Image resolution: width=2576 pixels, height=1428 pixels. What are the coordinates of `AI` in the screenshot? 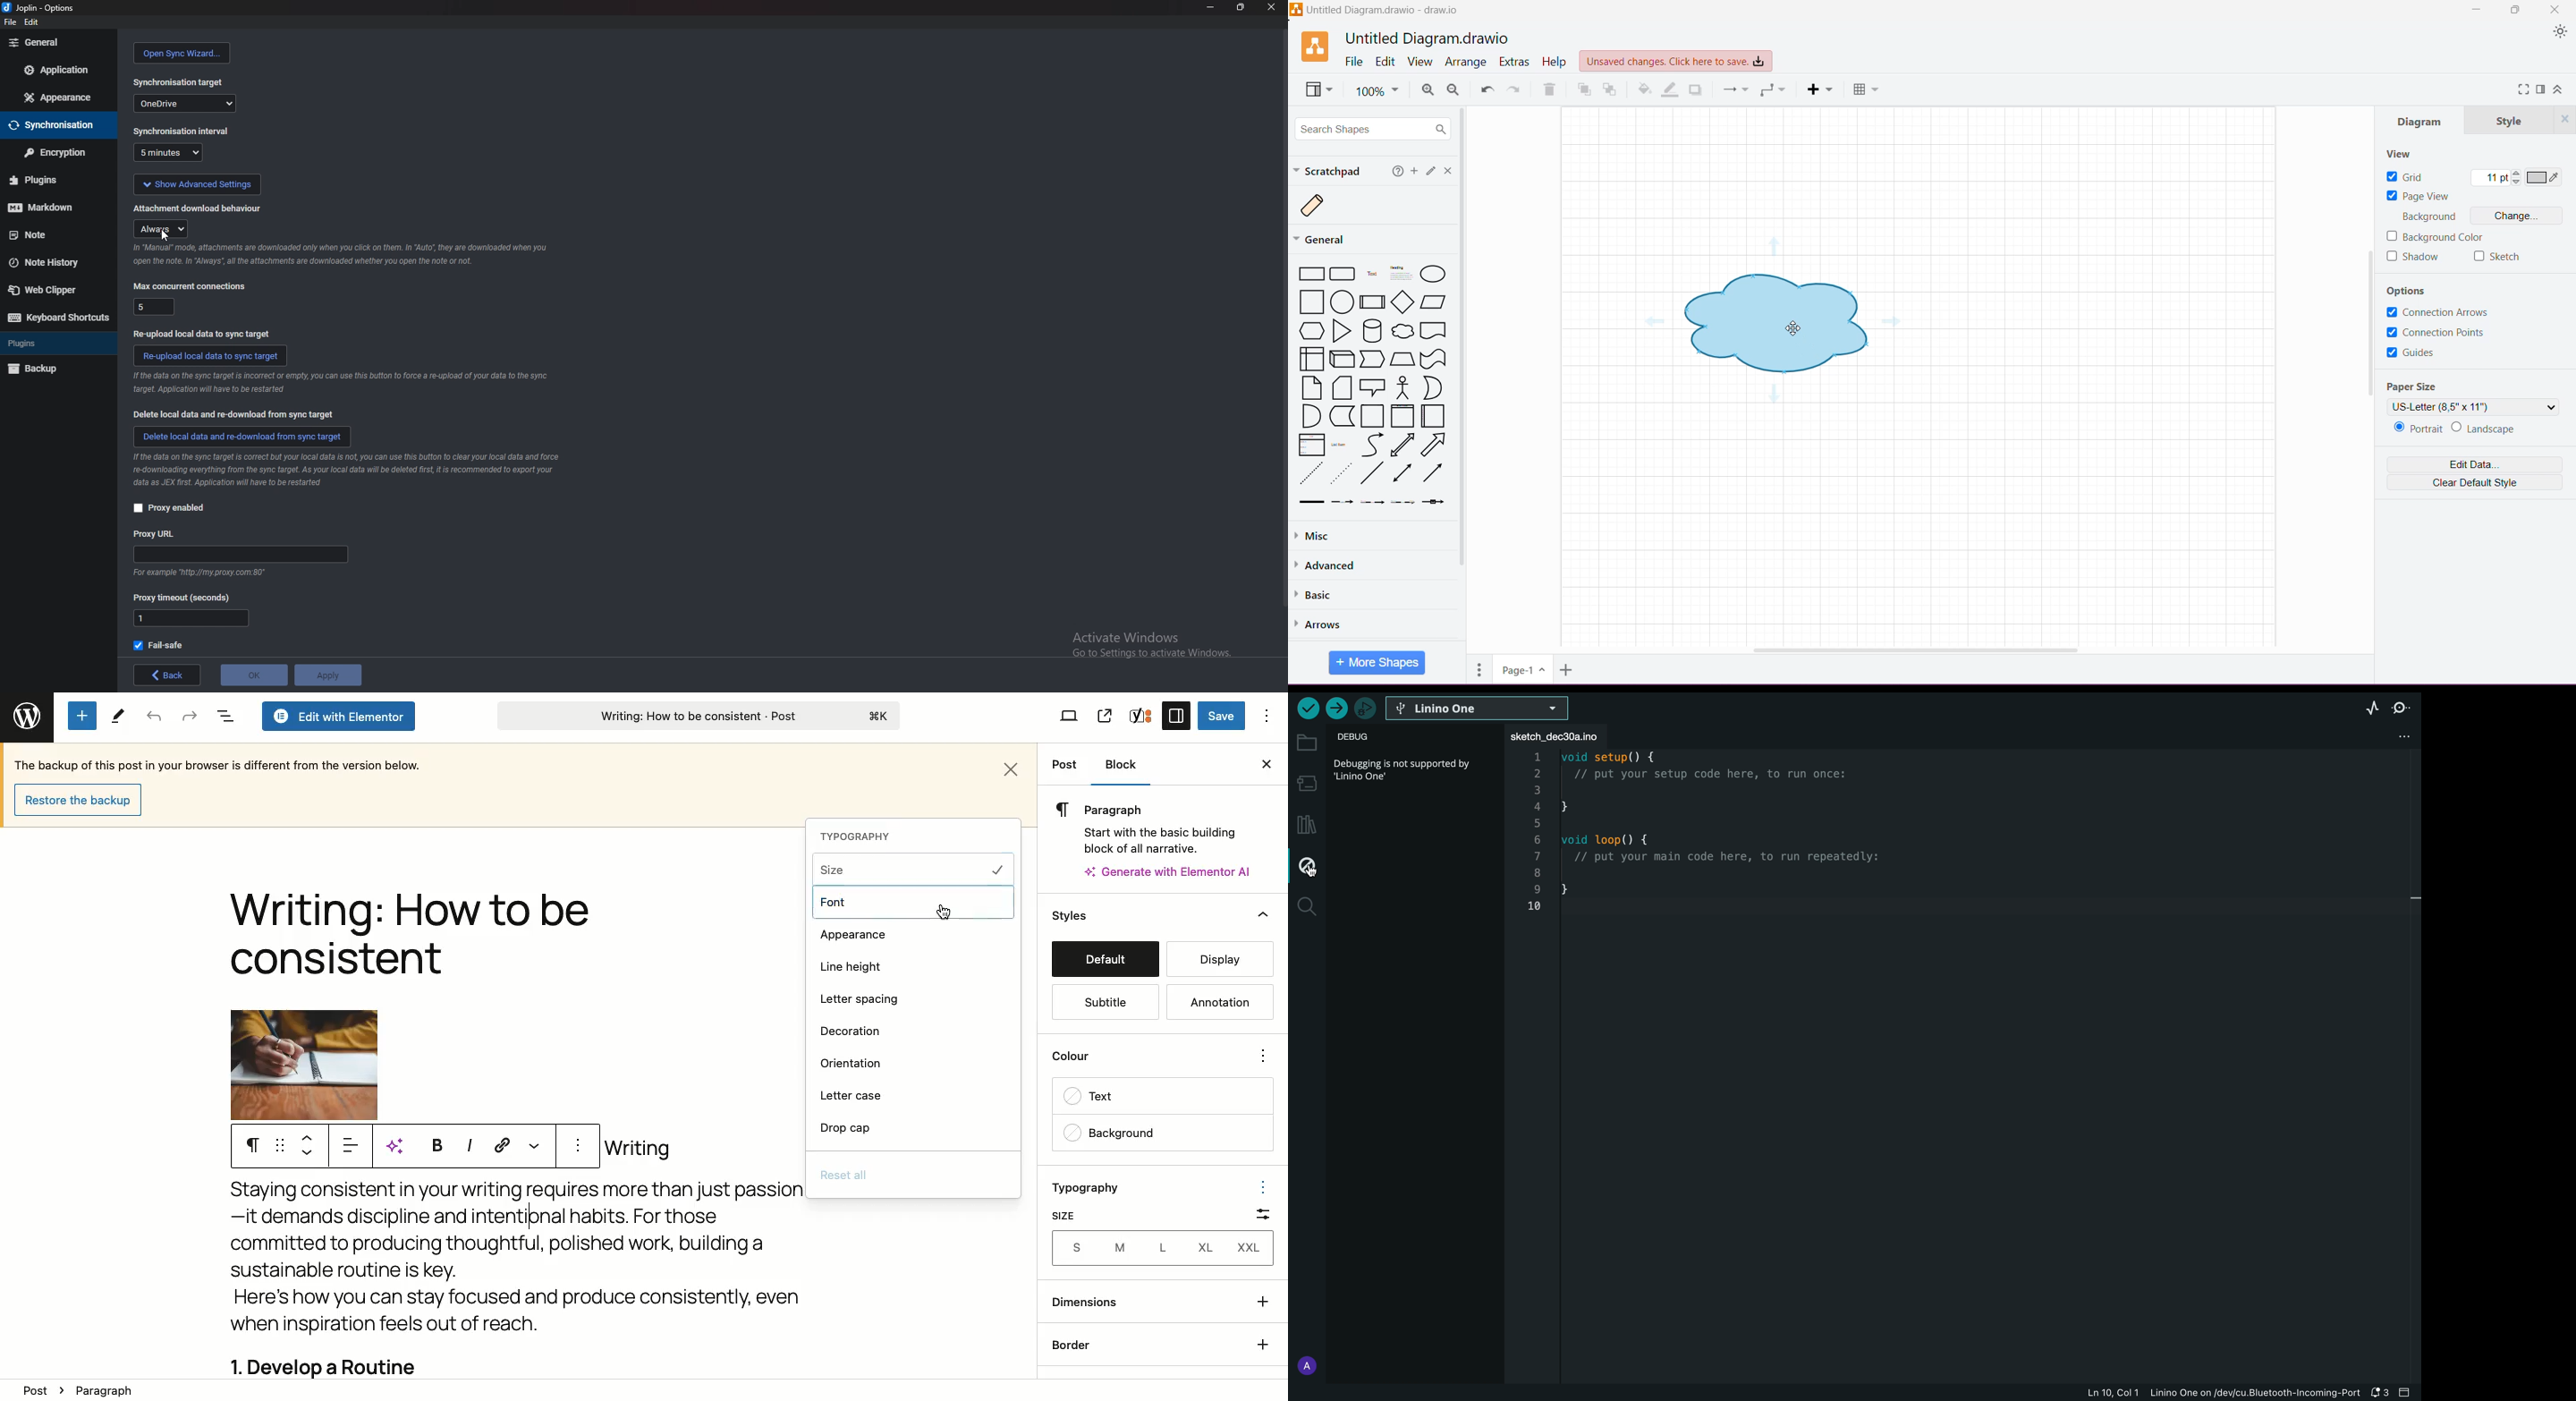 It's located at (401, 1146).